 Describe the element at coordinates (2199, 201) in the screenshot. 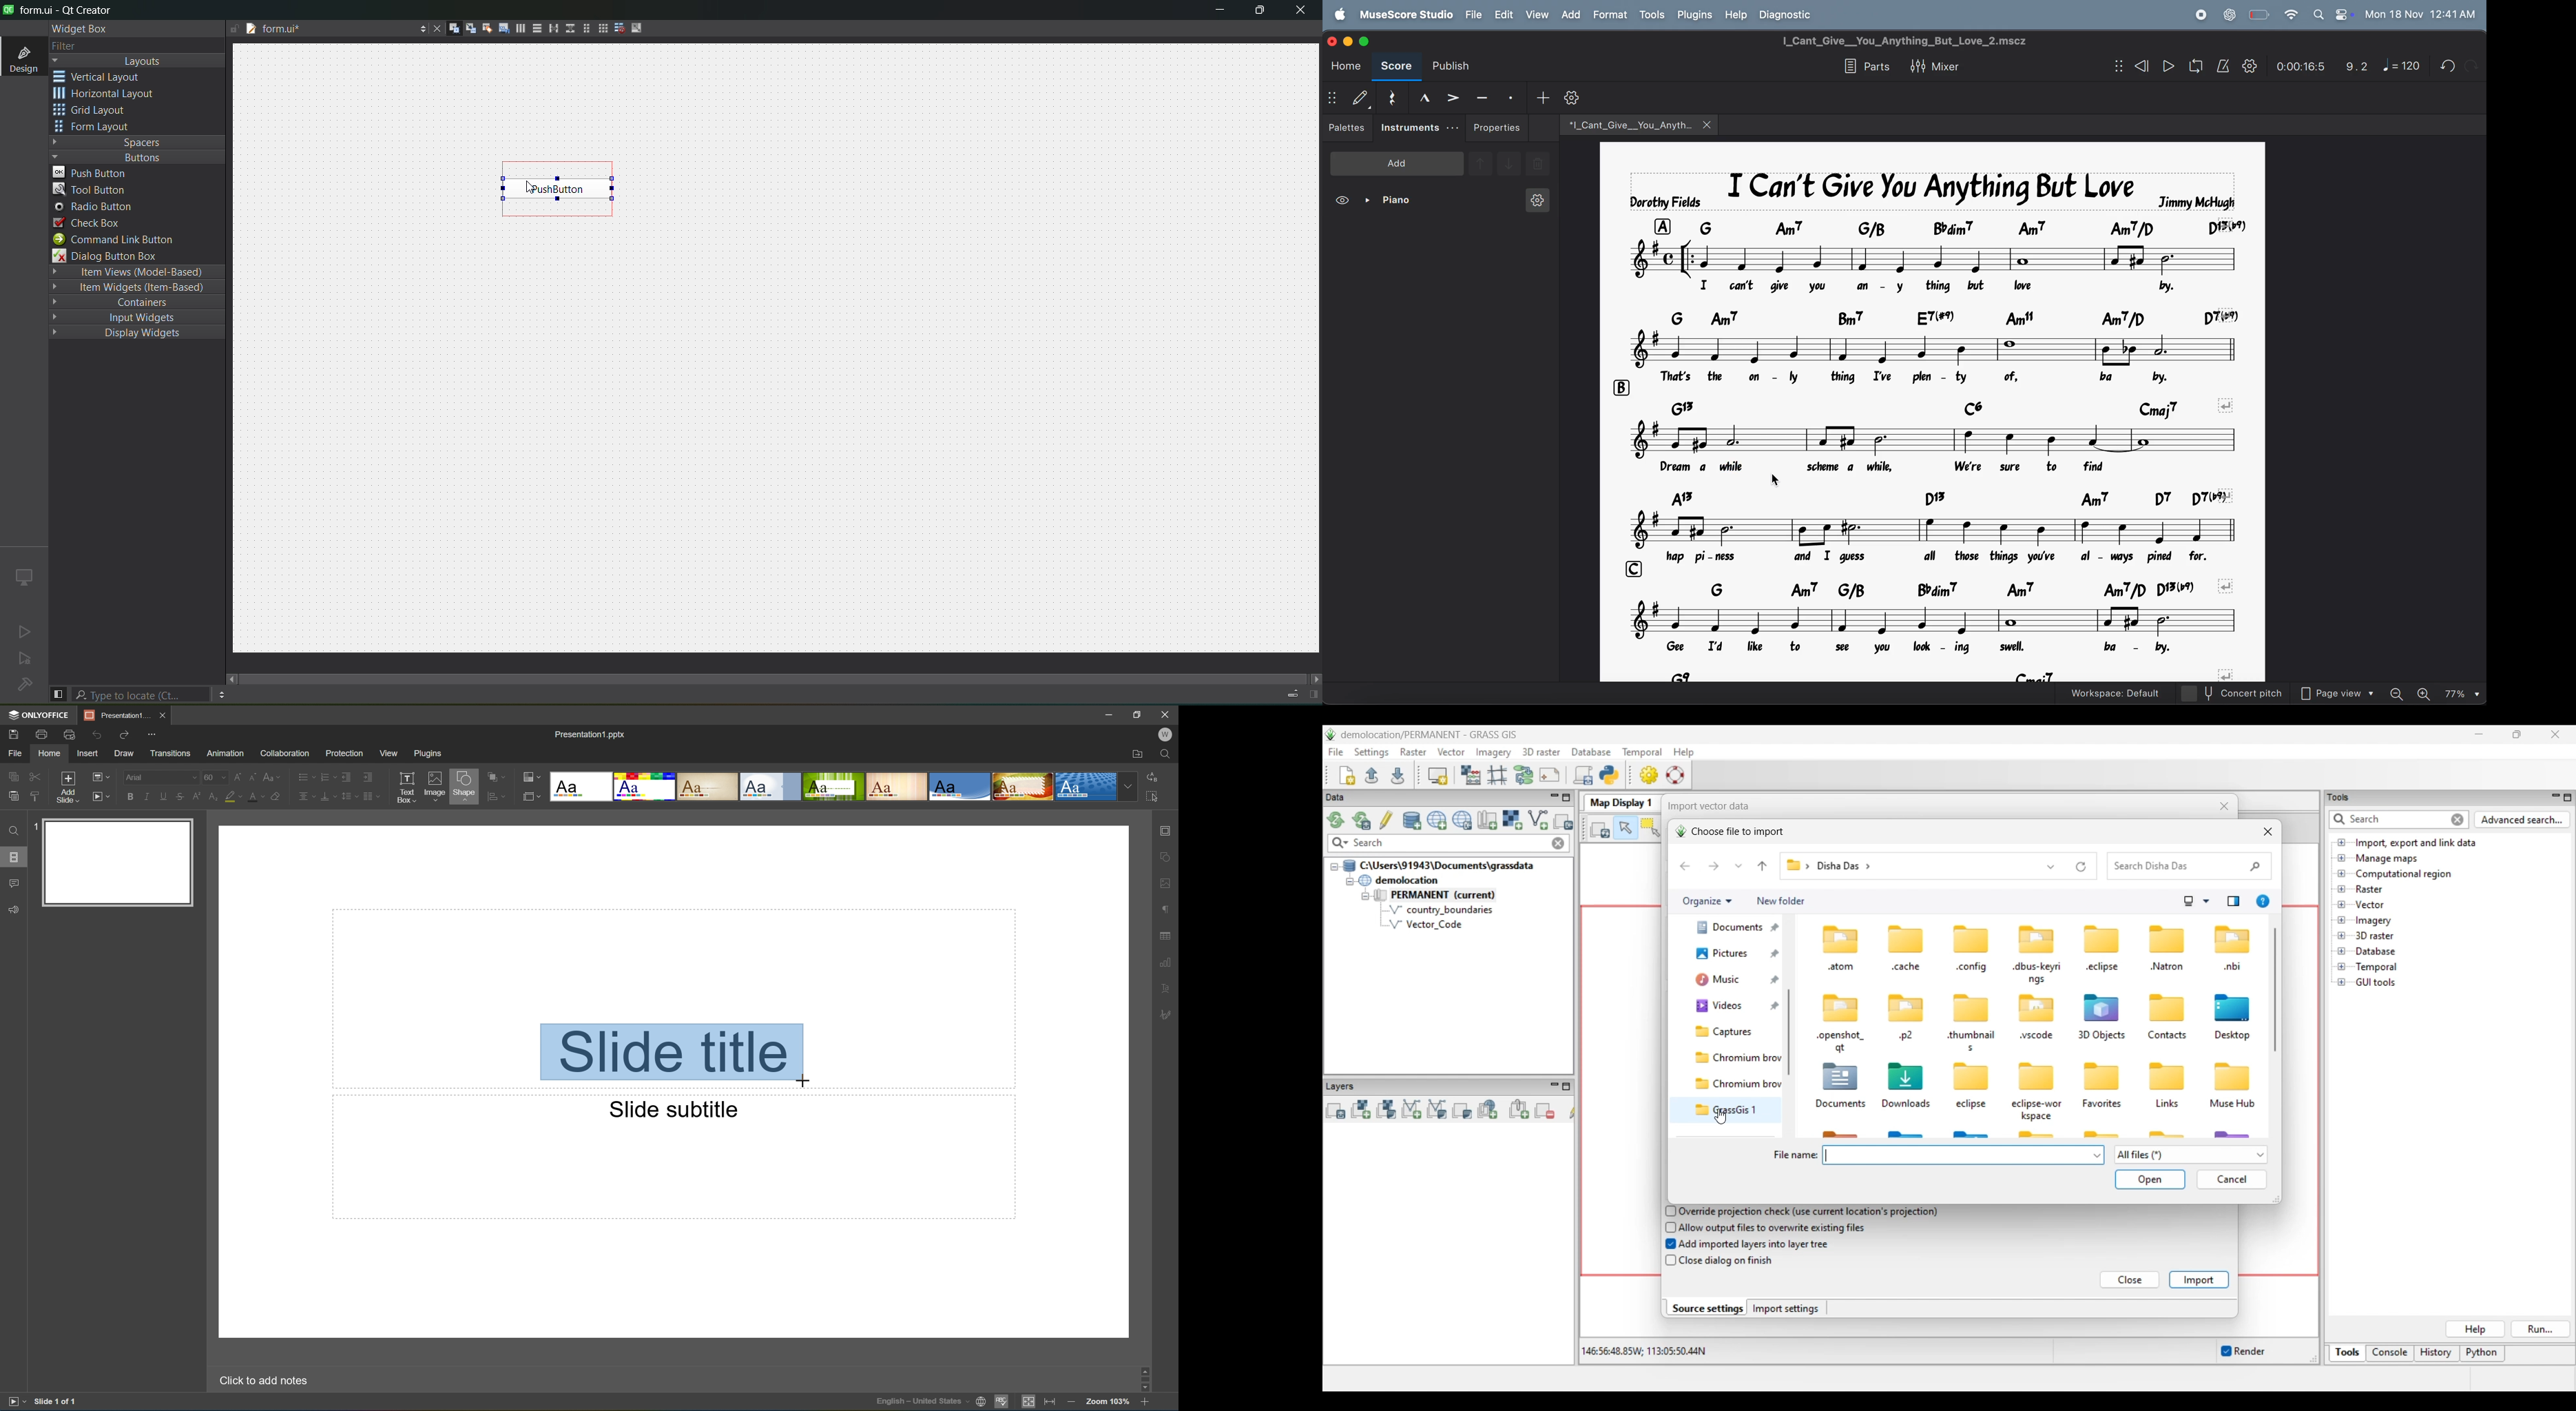

I see `jimmy mchugh` at that location.